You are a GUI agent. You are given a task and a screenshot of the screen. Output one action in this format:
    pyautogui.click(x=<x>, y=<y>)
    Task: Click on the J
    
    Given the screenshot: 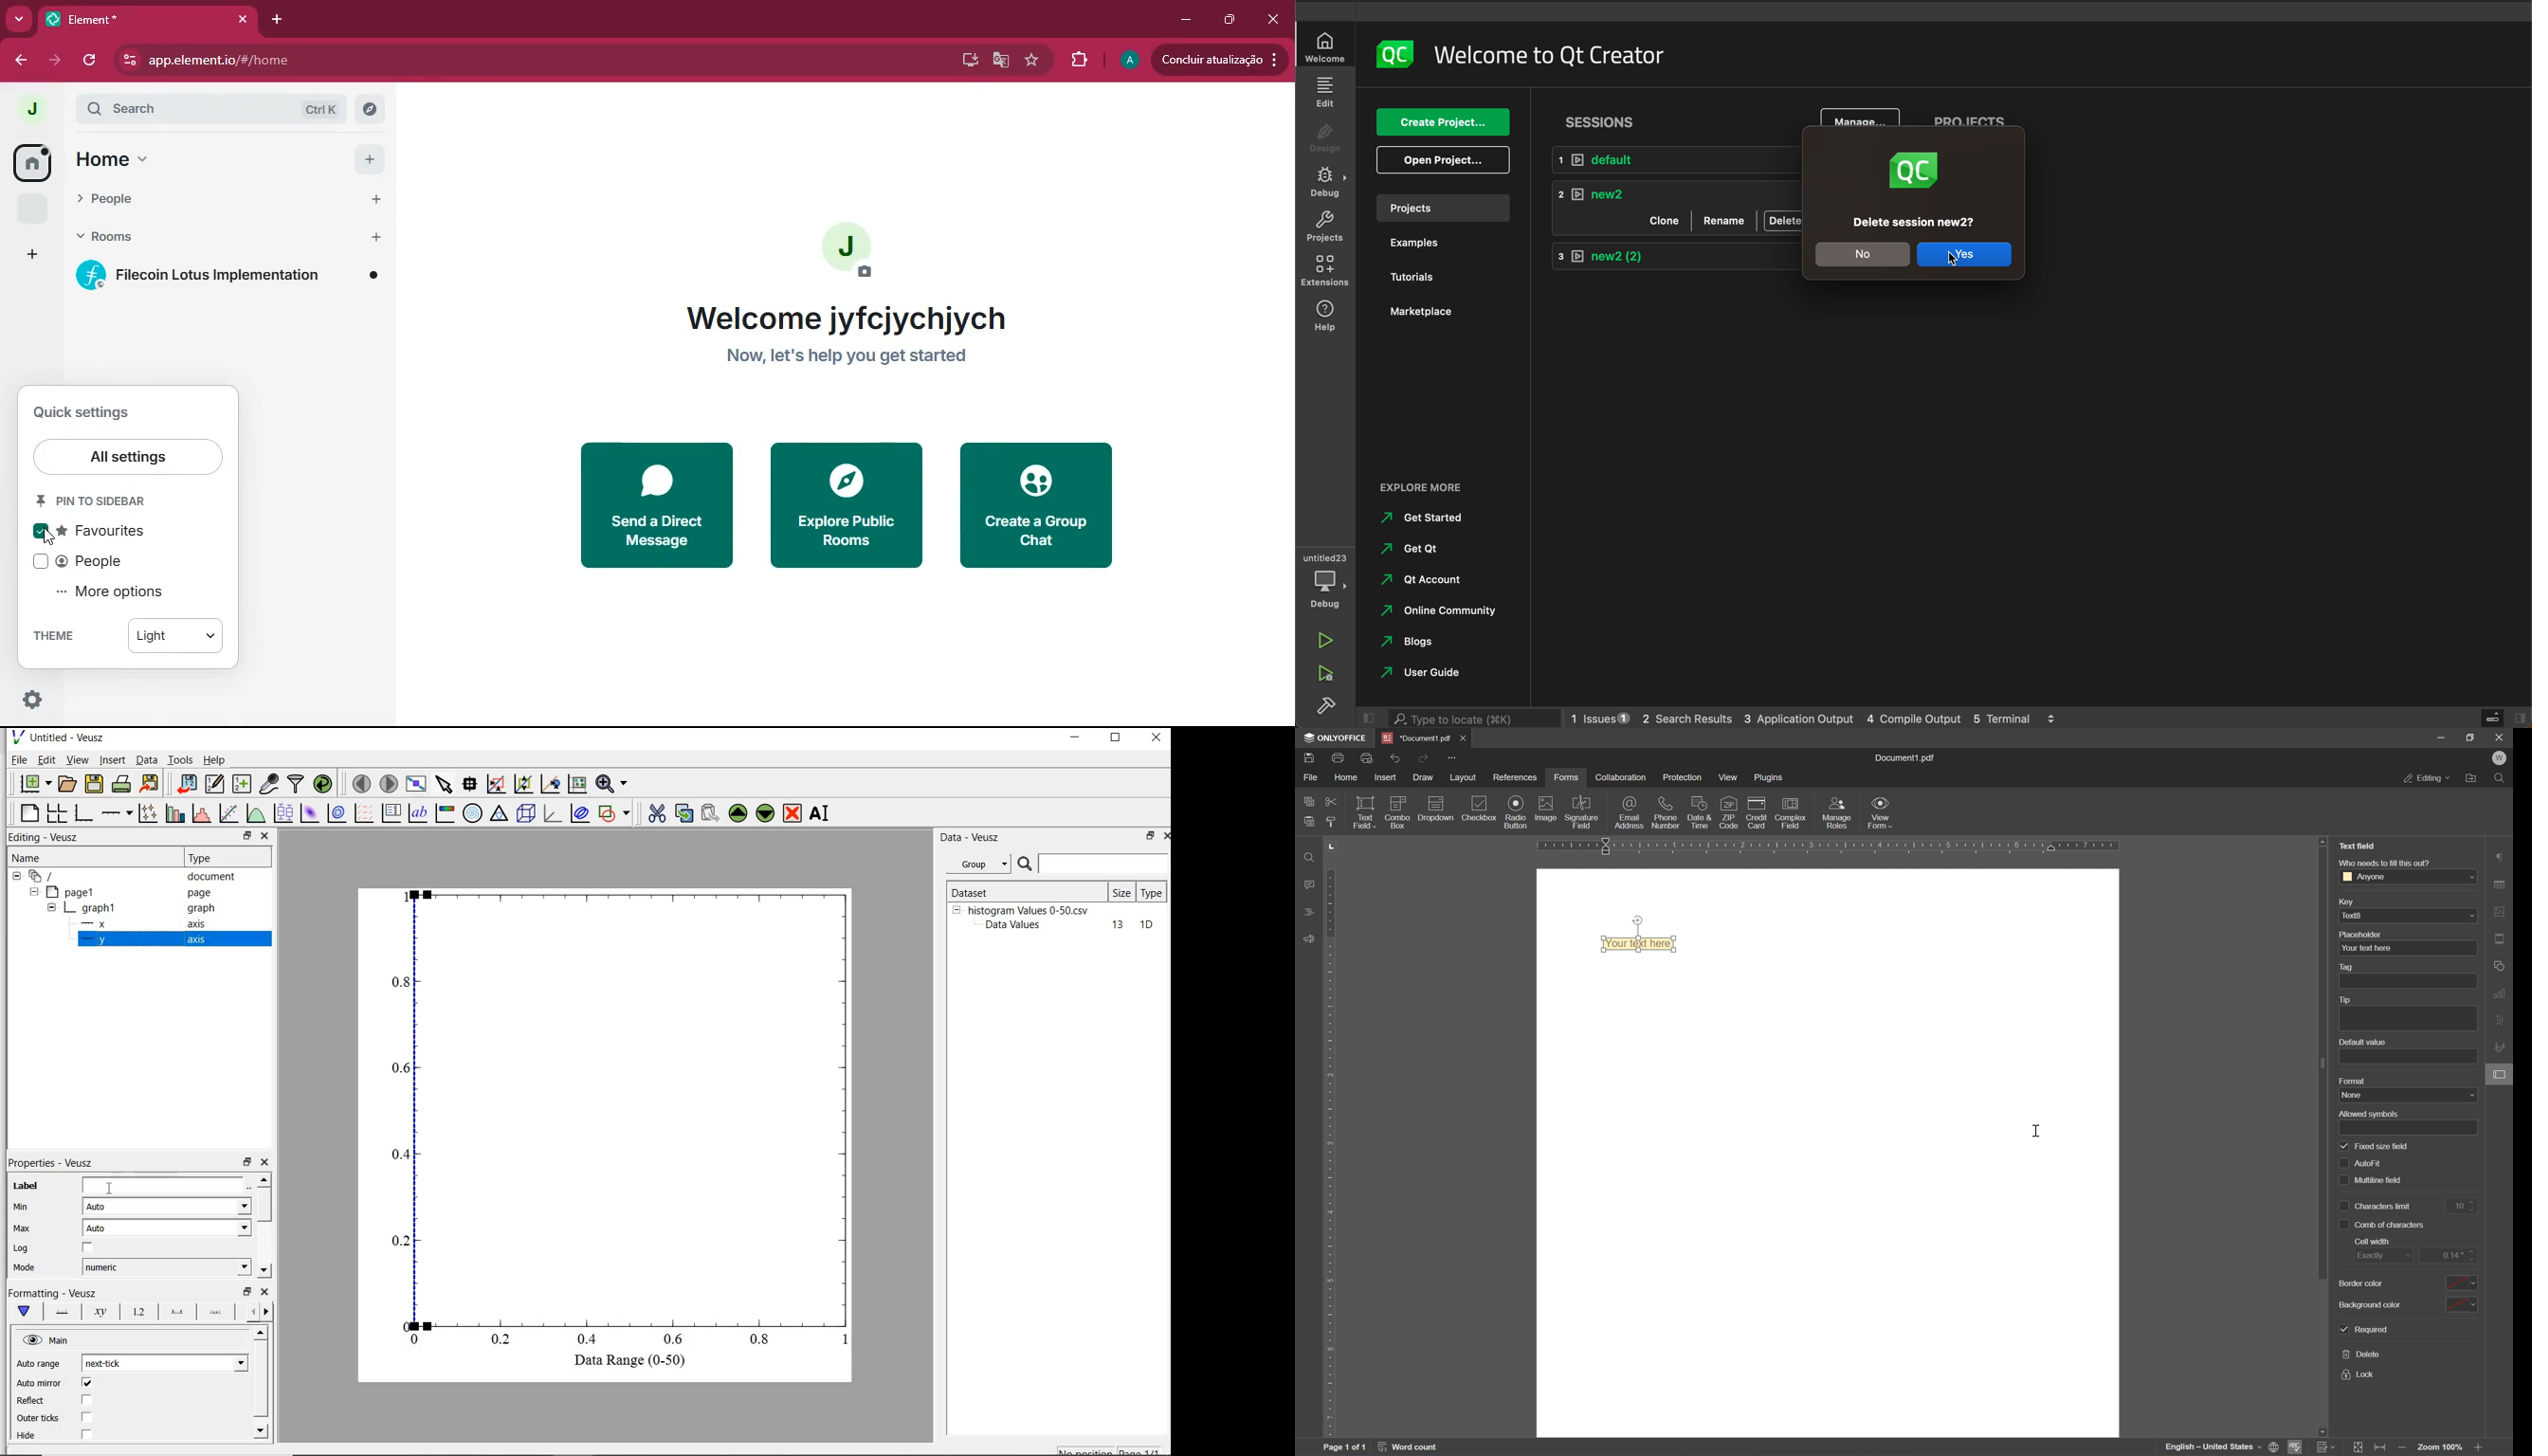 What is the action you would take?
    pyautogui.click(x=41, y=105)
    